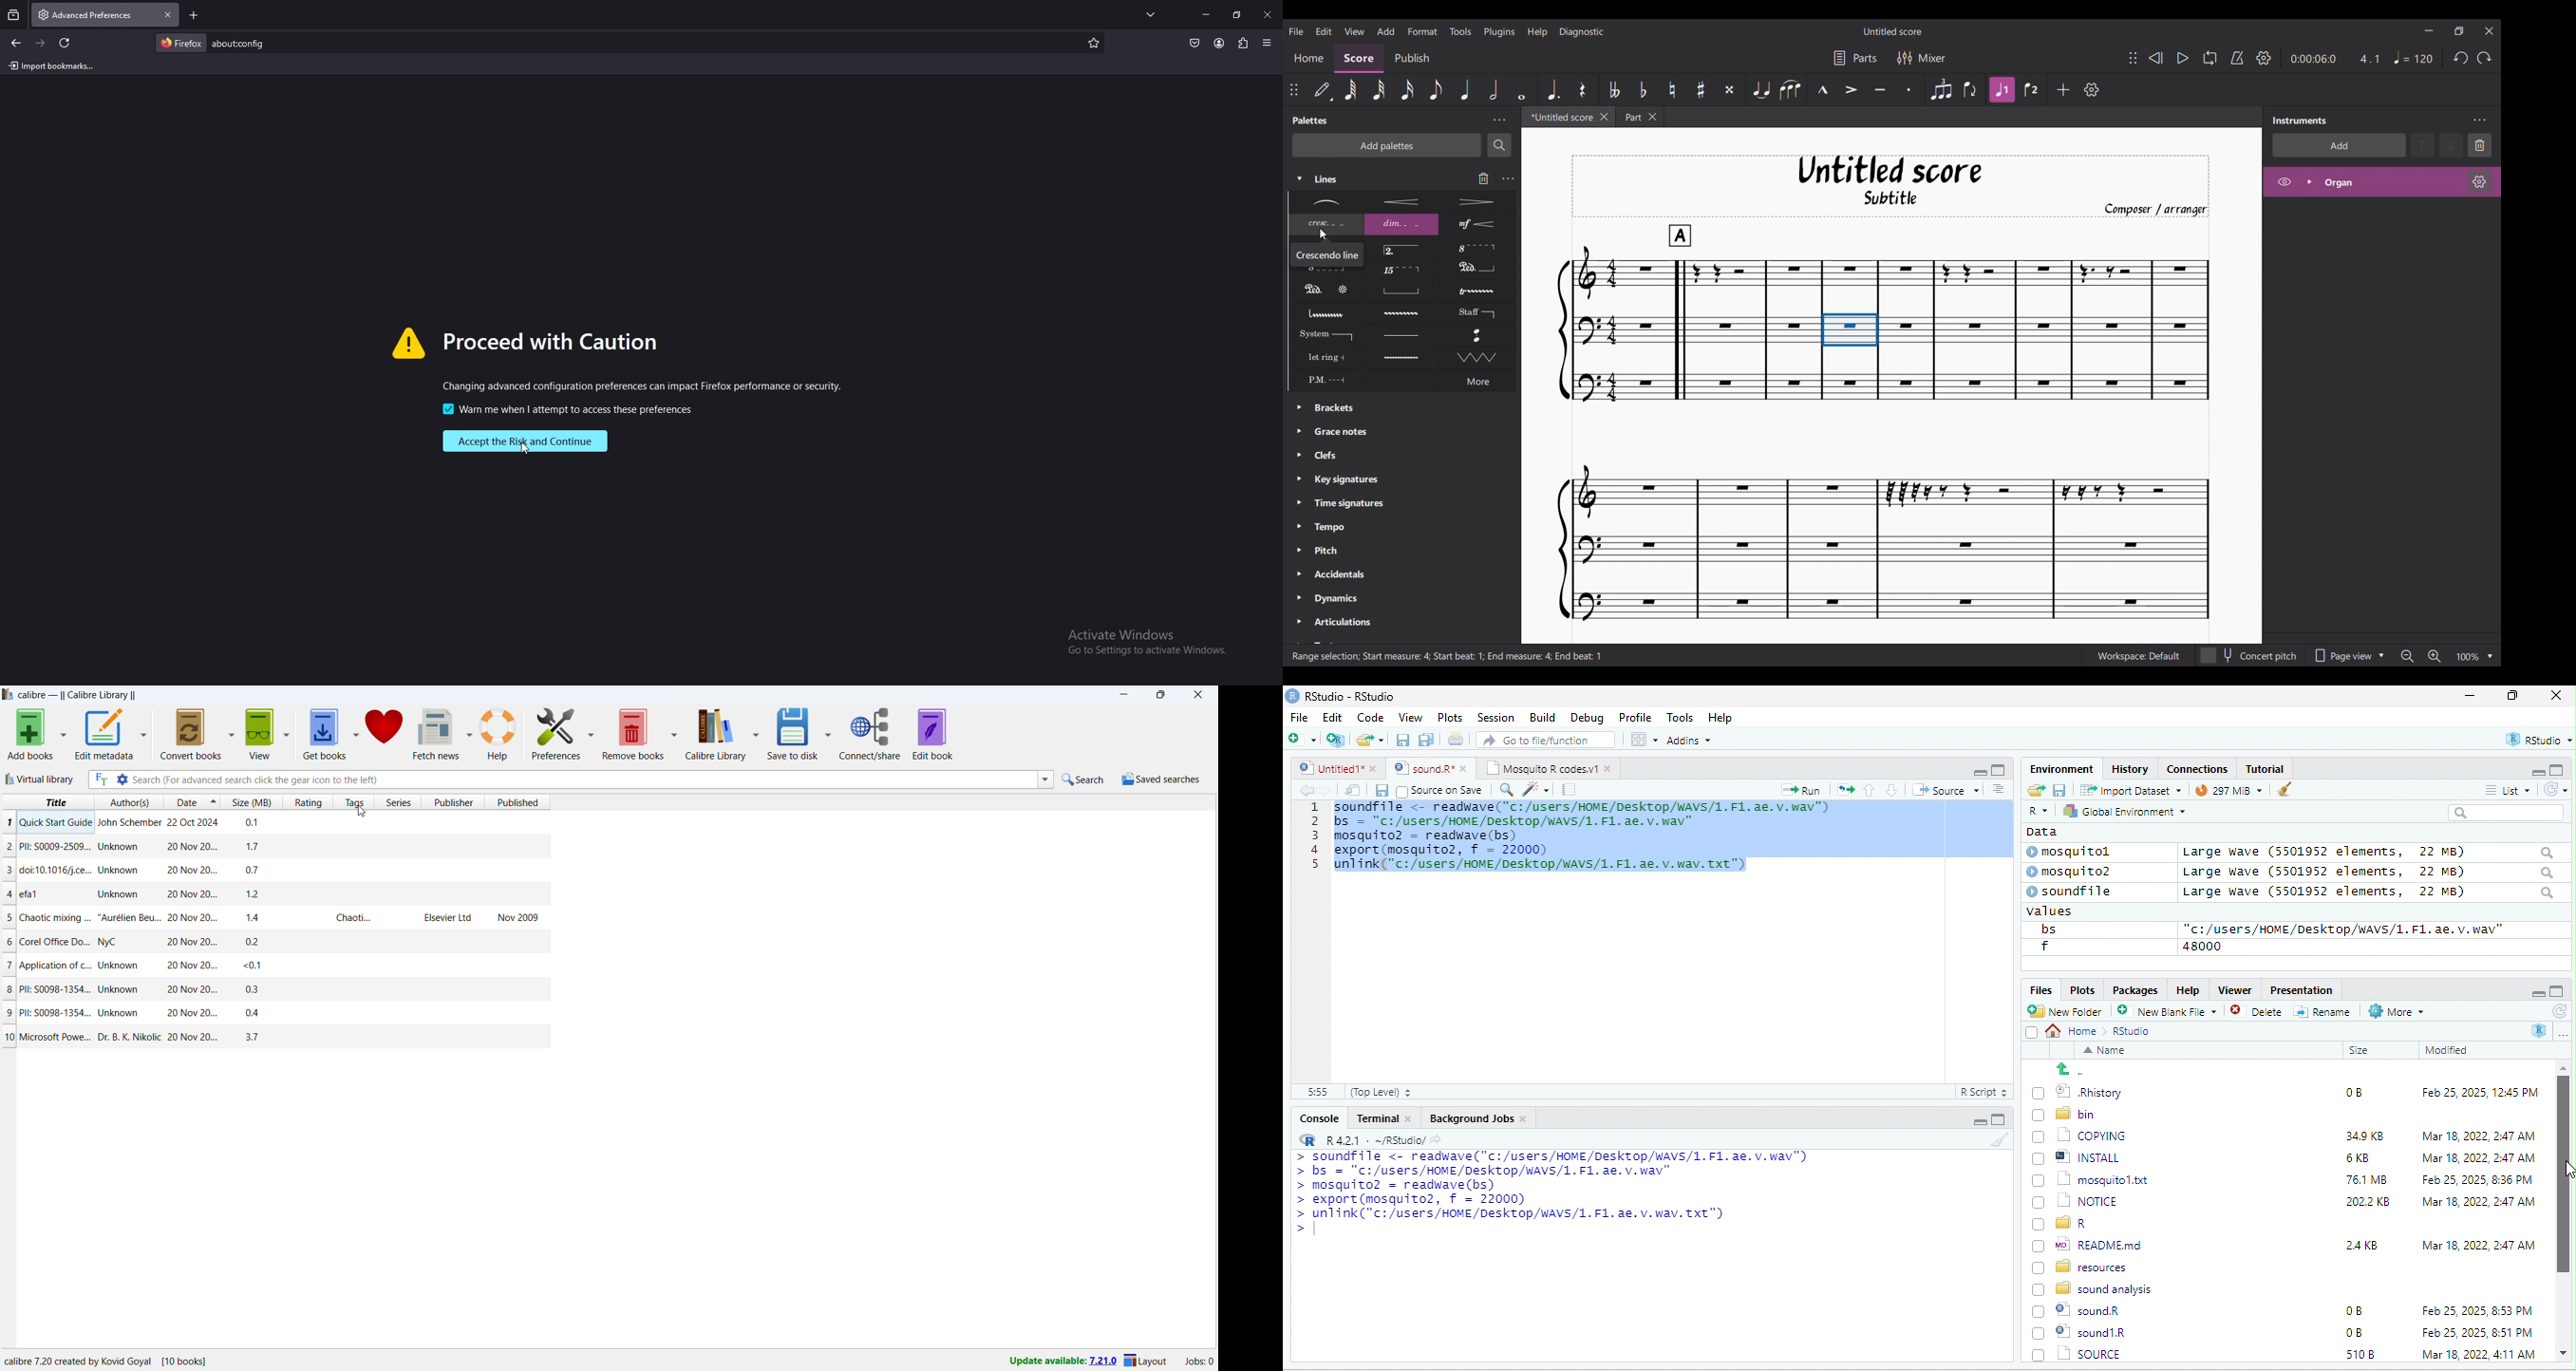 This screenshot has width=2576, height=1372. I want to click on ‘Mar 18, 2022, 2:47 AM, so click(2477, 1202).